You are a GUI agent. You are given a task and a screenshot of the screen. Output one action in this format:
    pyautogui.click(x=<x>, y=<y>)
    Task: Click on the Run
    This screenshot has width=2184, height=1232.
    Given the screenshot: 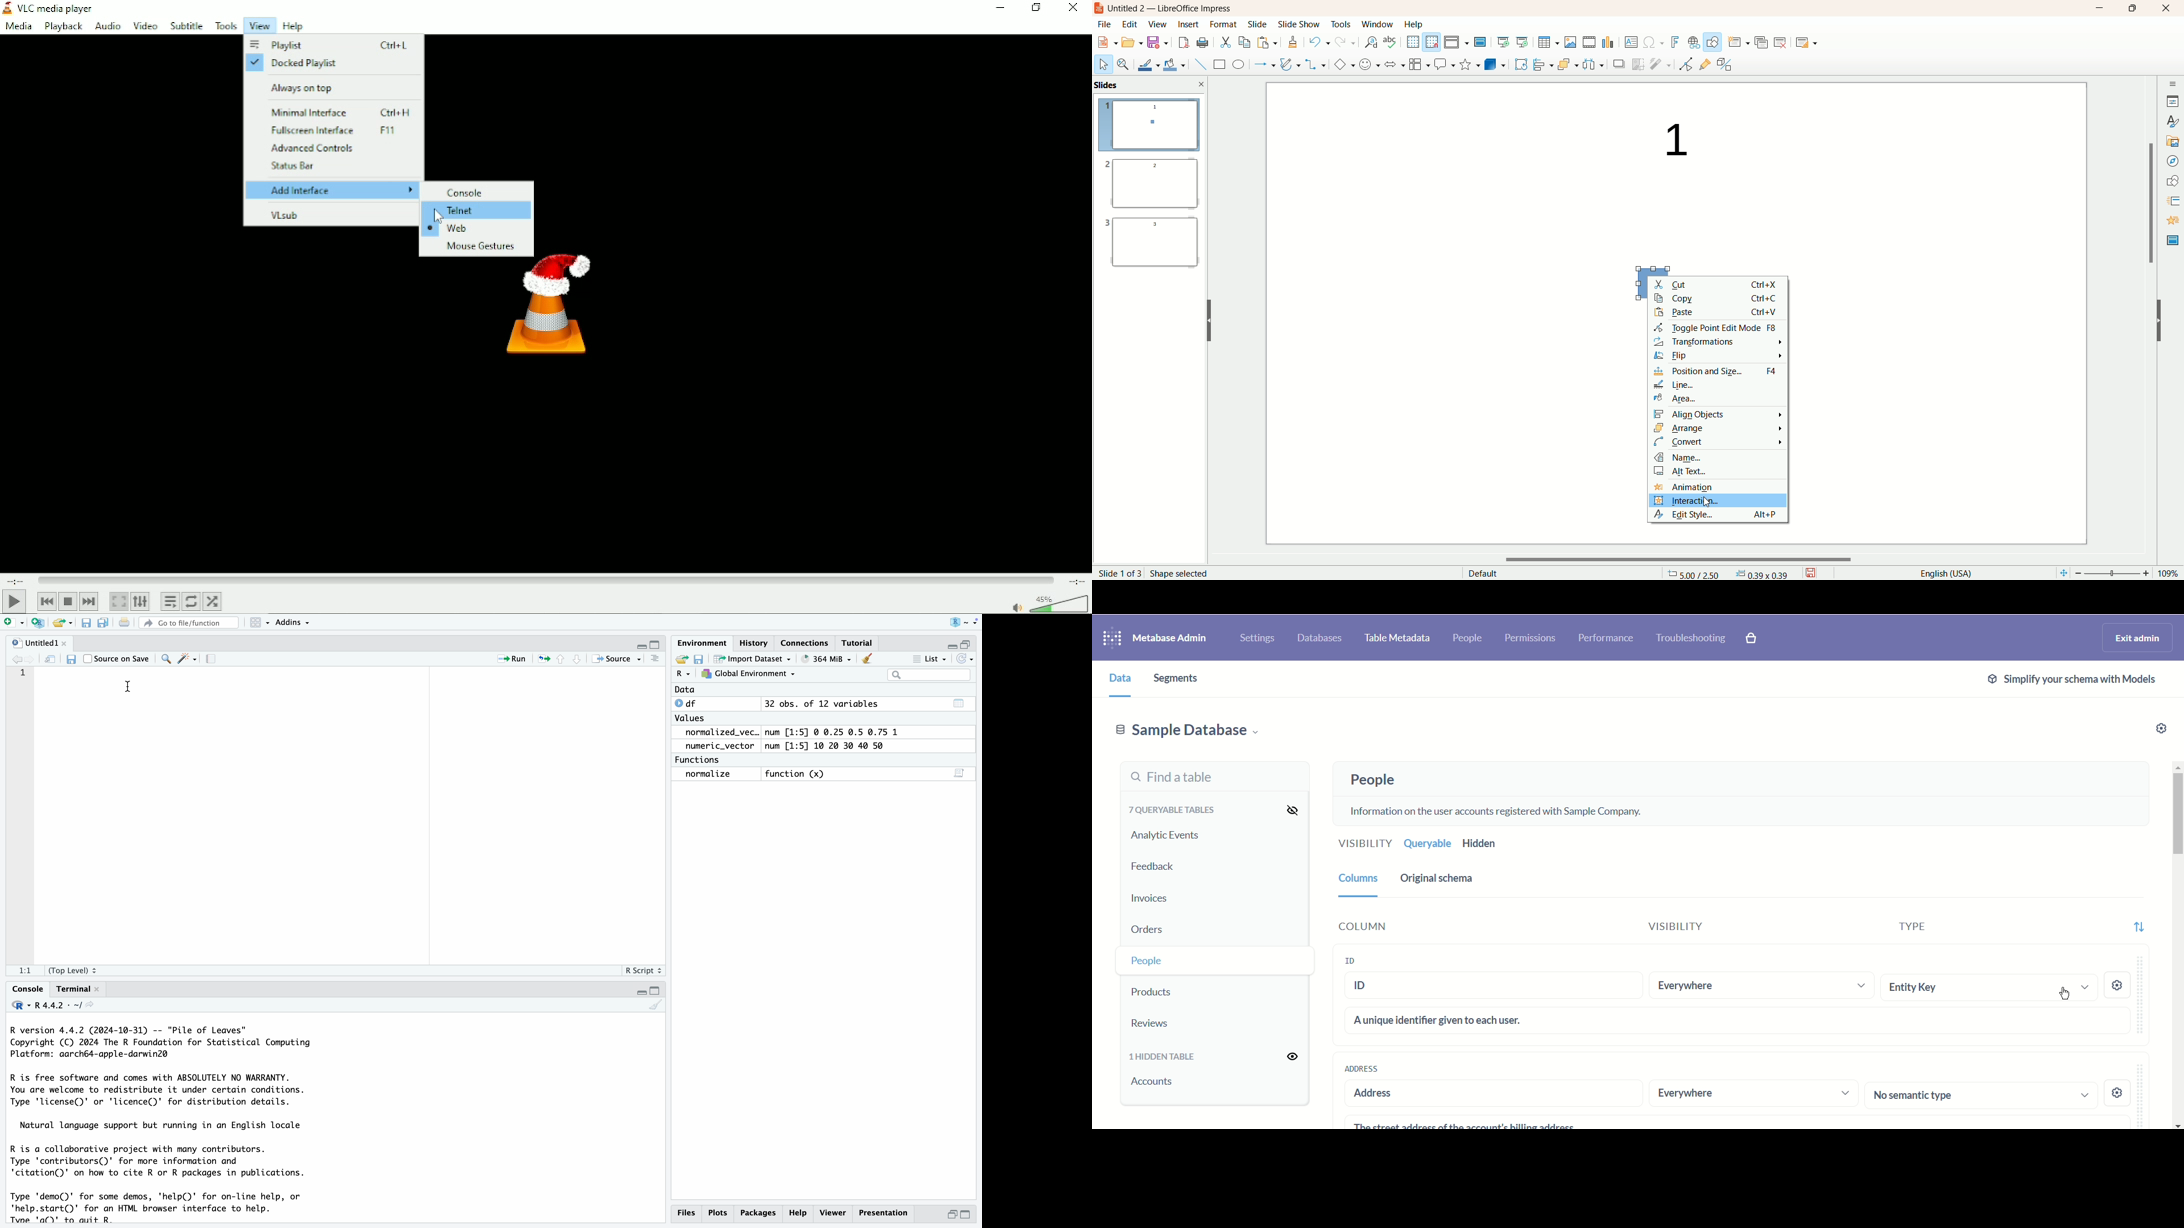 What is the action you would take?
    pyautogui.click(x=507, y=659)
    